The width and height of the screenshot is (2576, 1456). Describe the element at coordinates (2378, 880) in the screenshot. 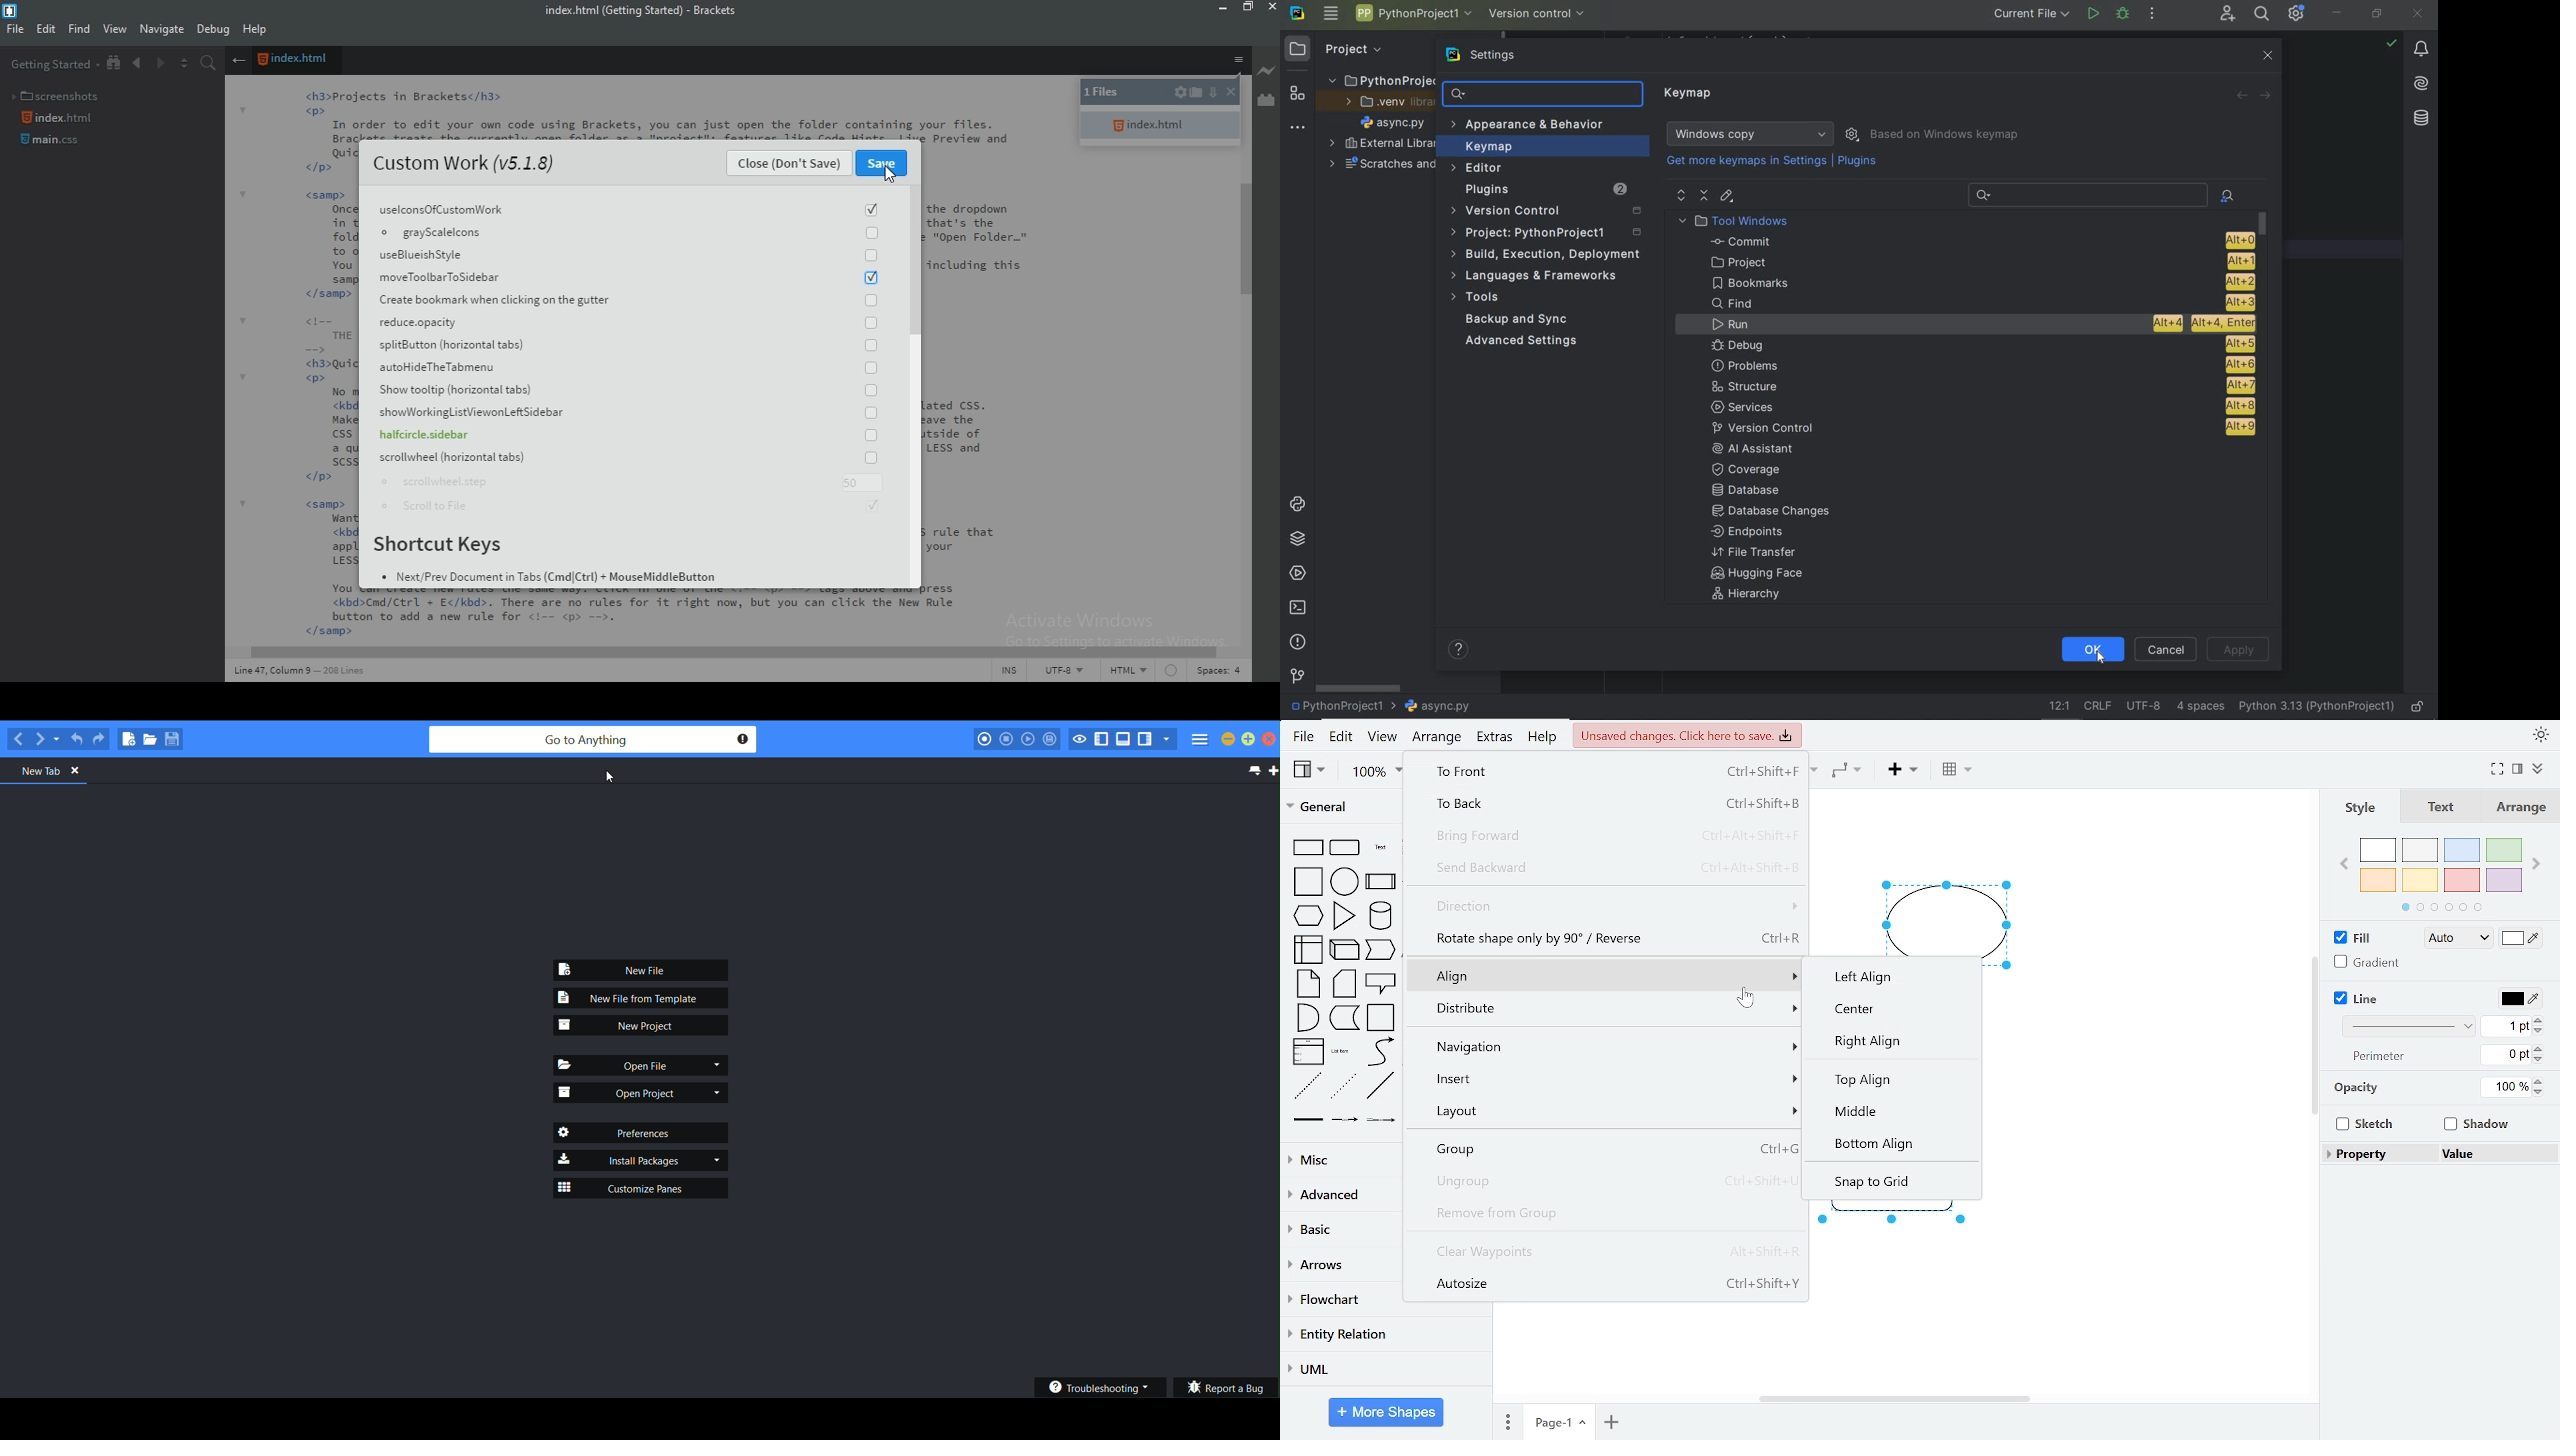

I see `orange` at that location.